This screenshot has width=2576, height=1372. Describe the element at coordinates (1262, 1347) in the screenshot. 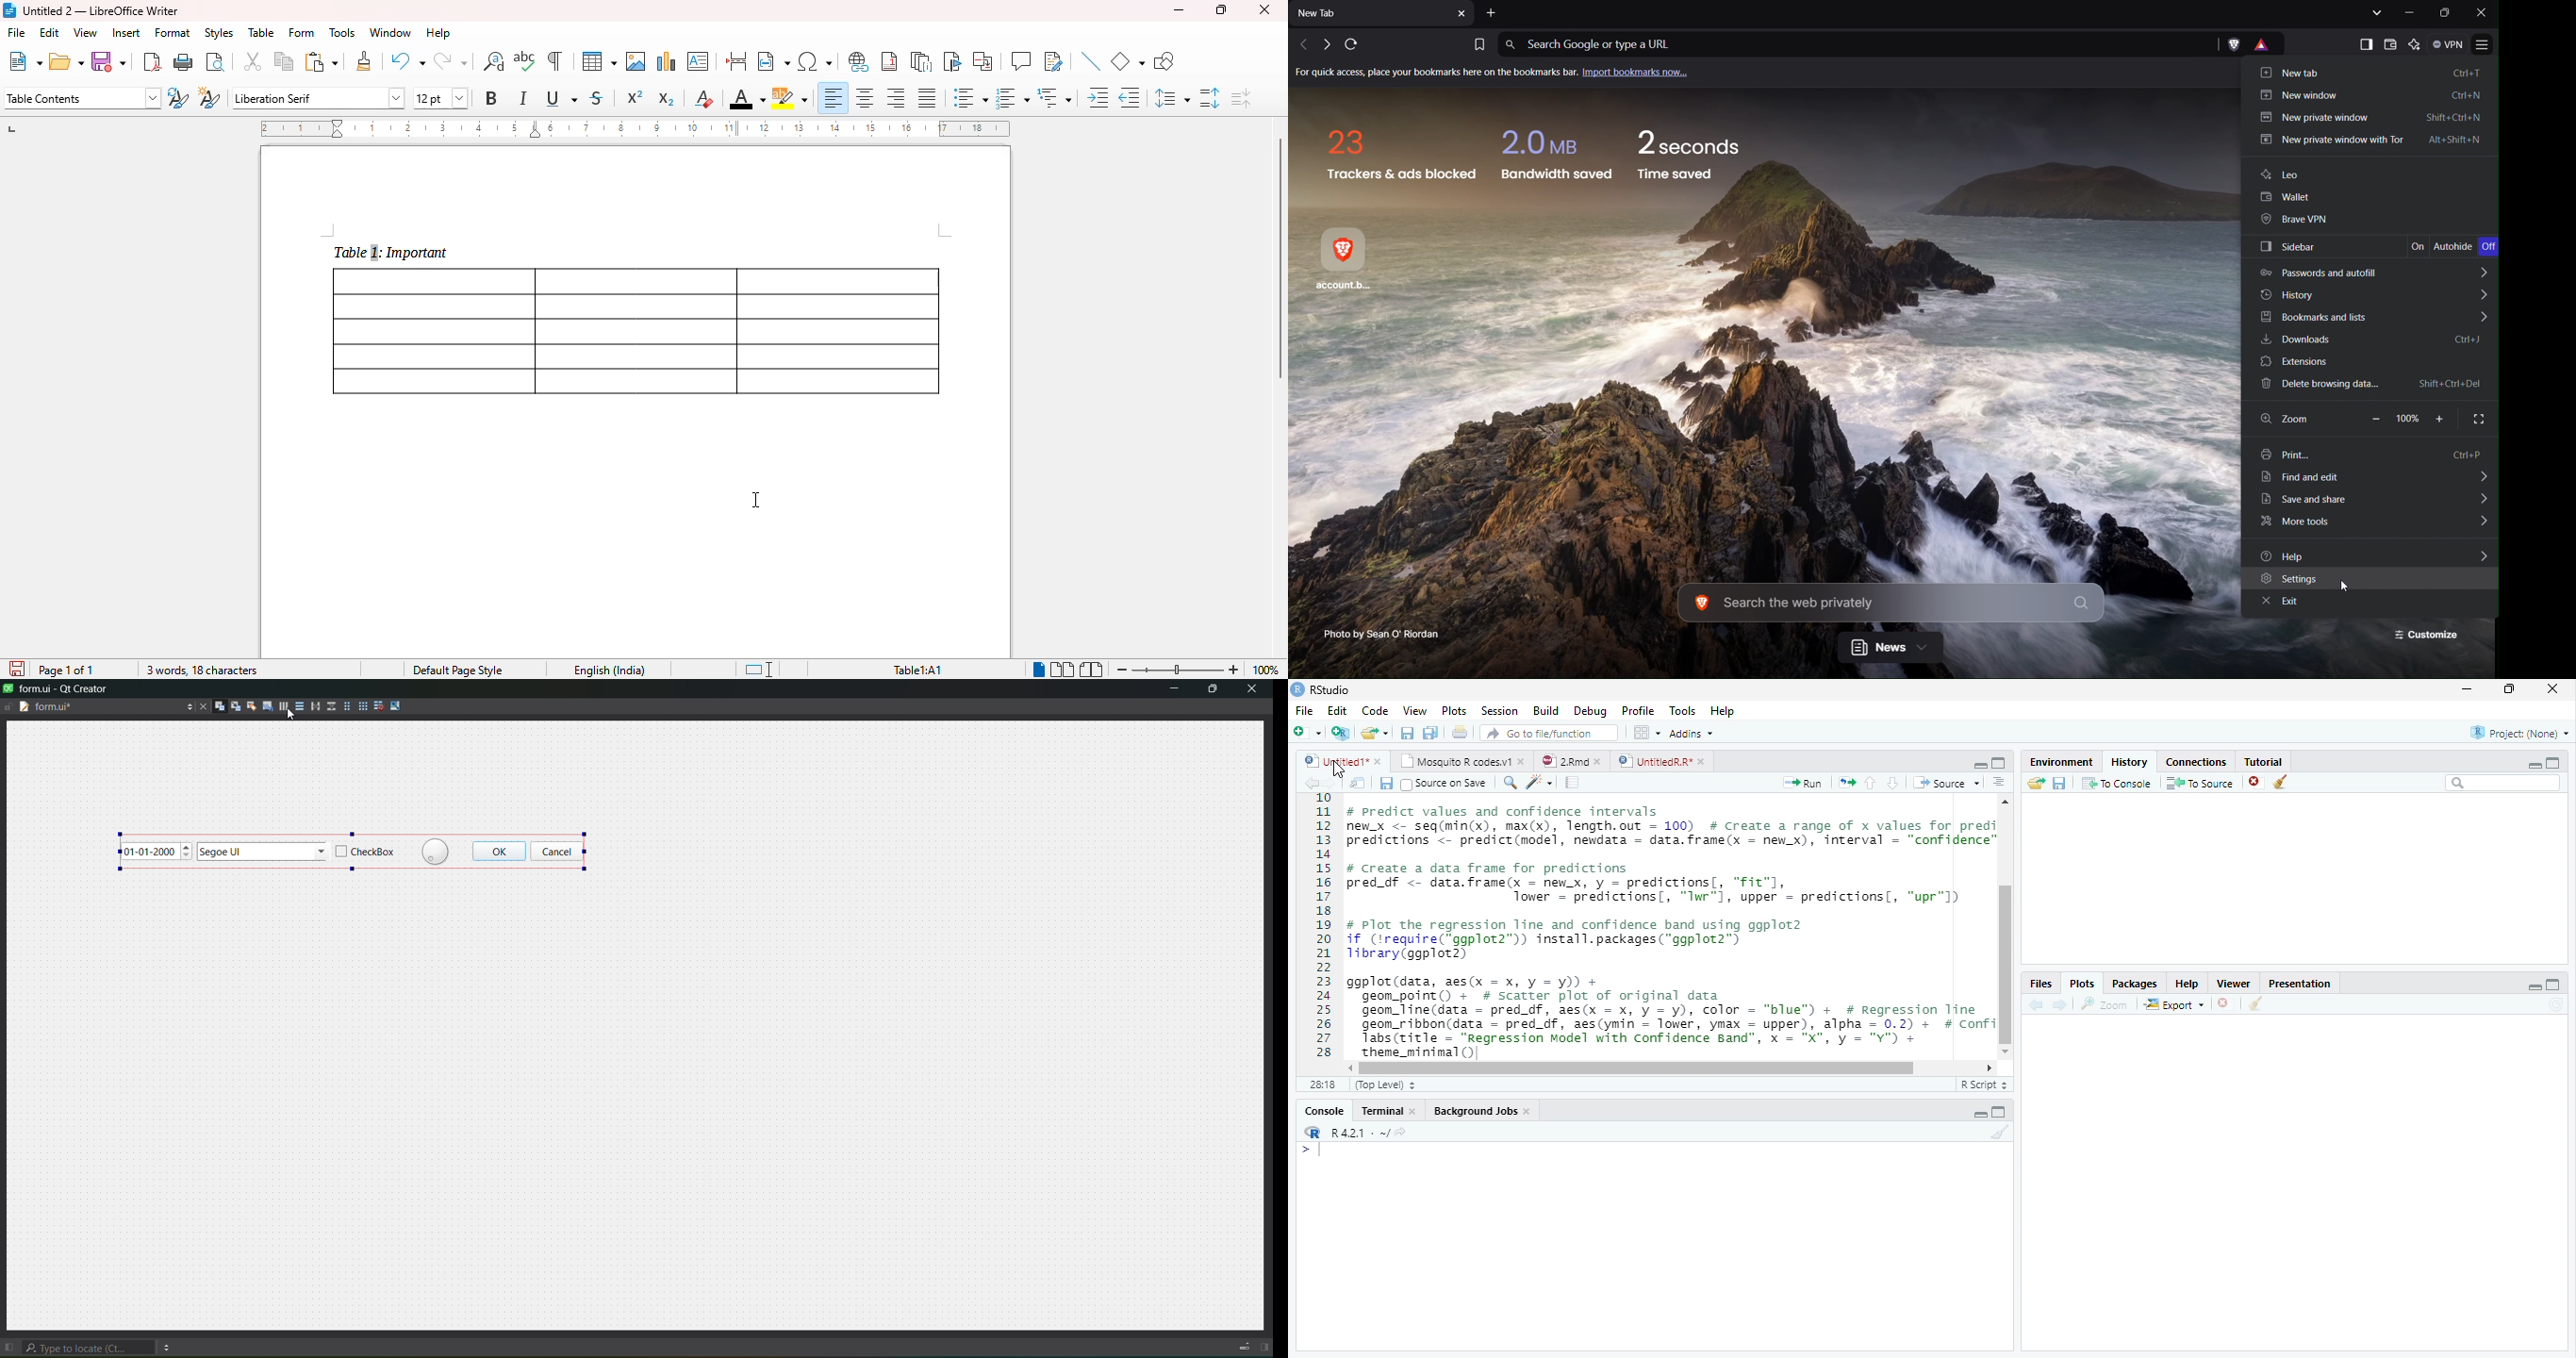

I see `show right pane` at that location.